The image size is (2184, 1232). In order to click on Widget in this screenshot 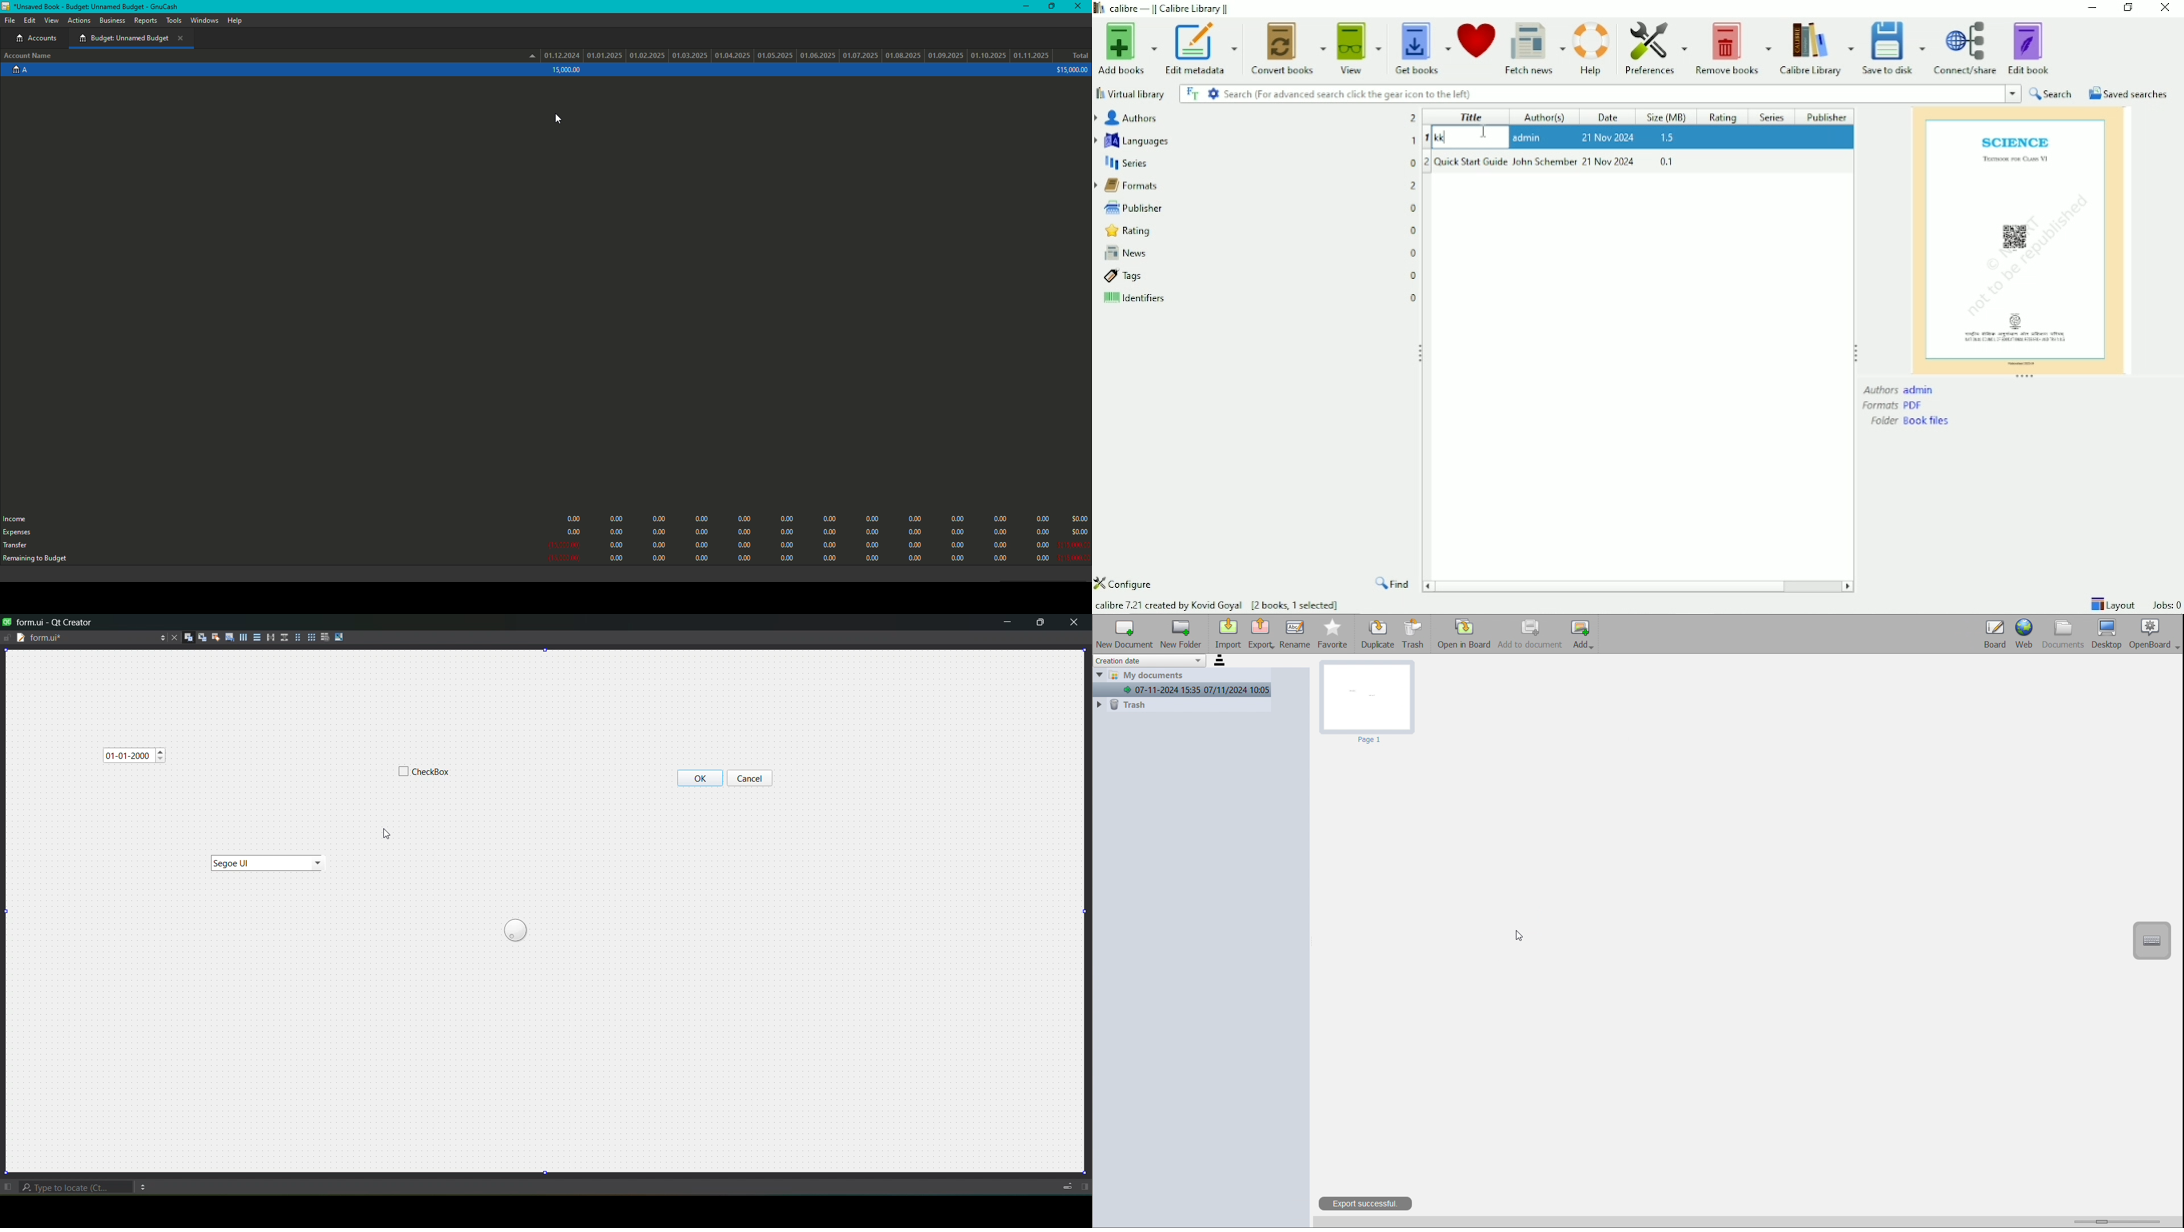, I will do `click(136, 756)`.